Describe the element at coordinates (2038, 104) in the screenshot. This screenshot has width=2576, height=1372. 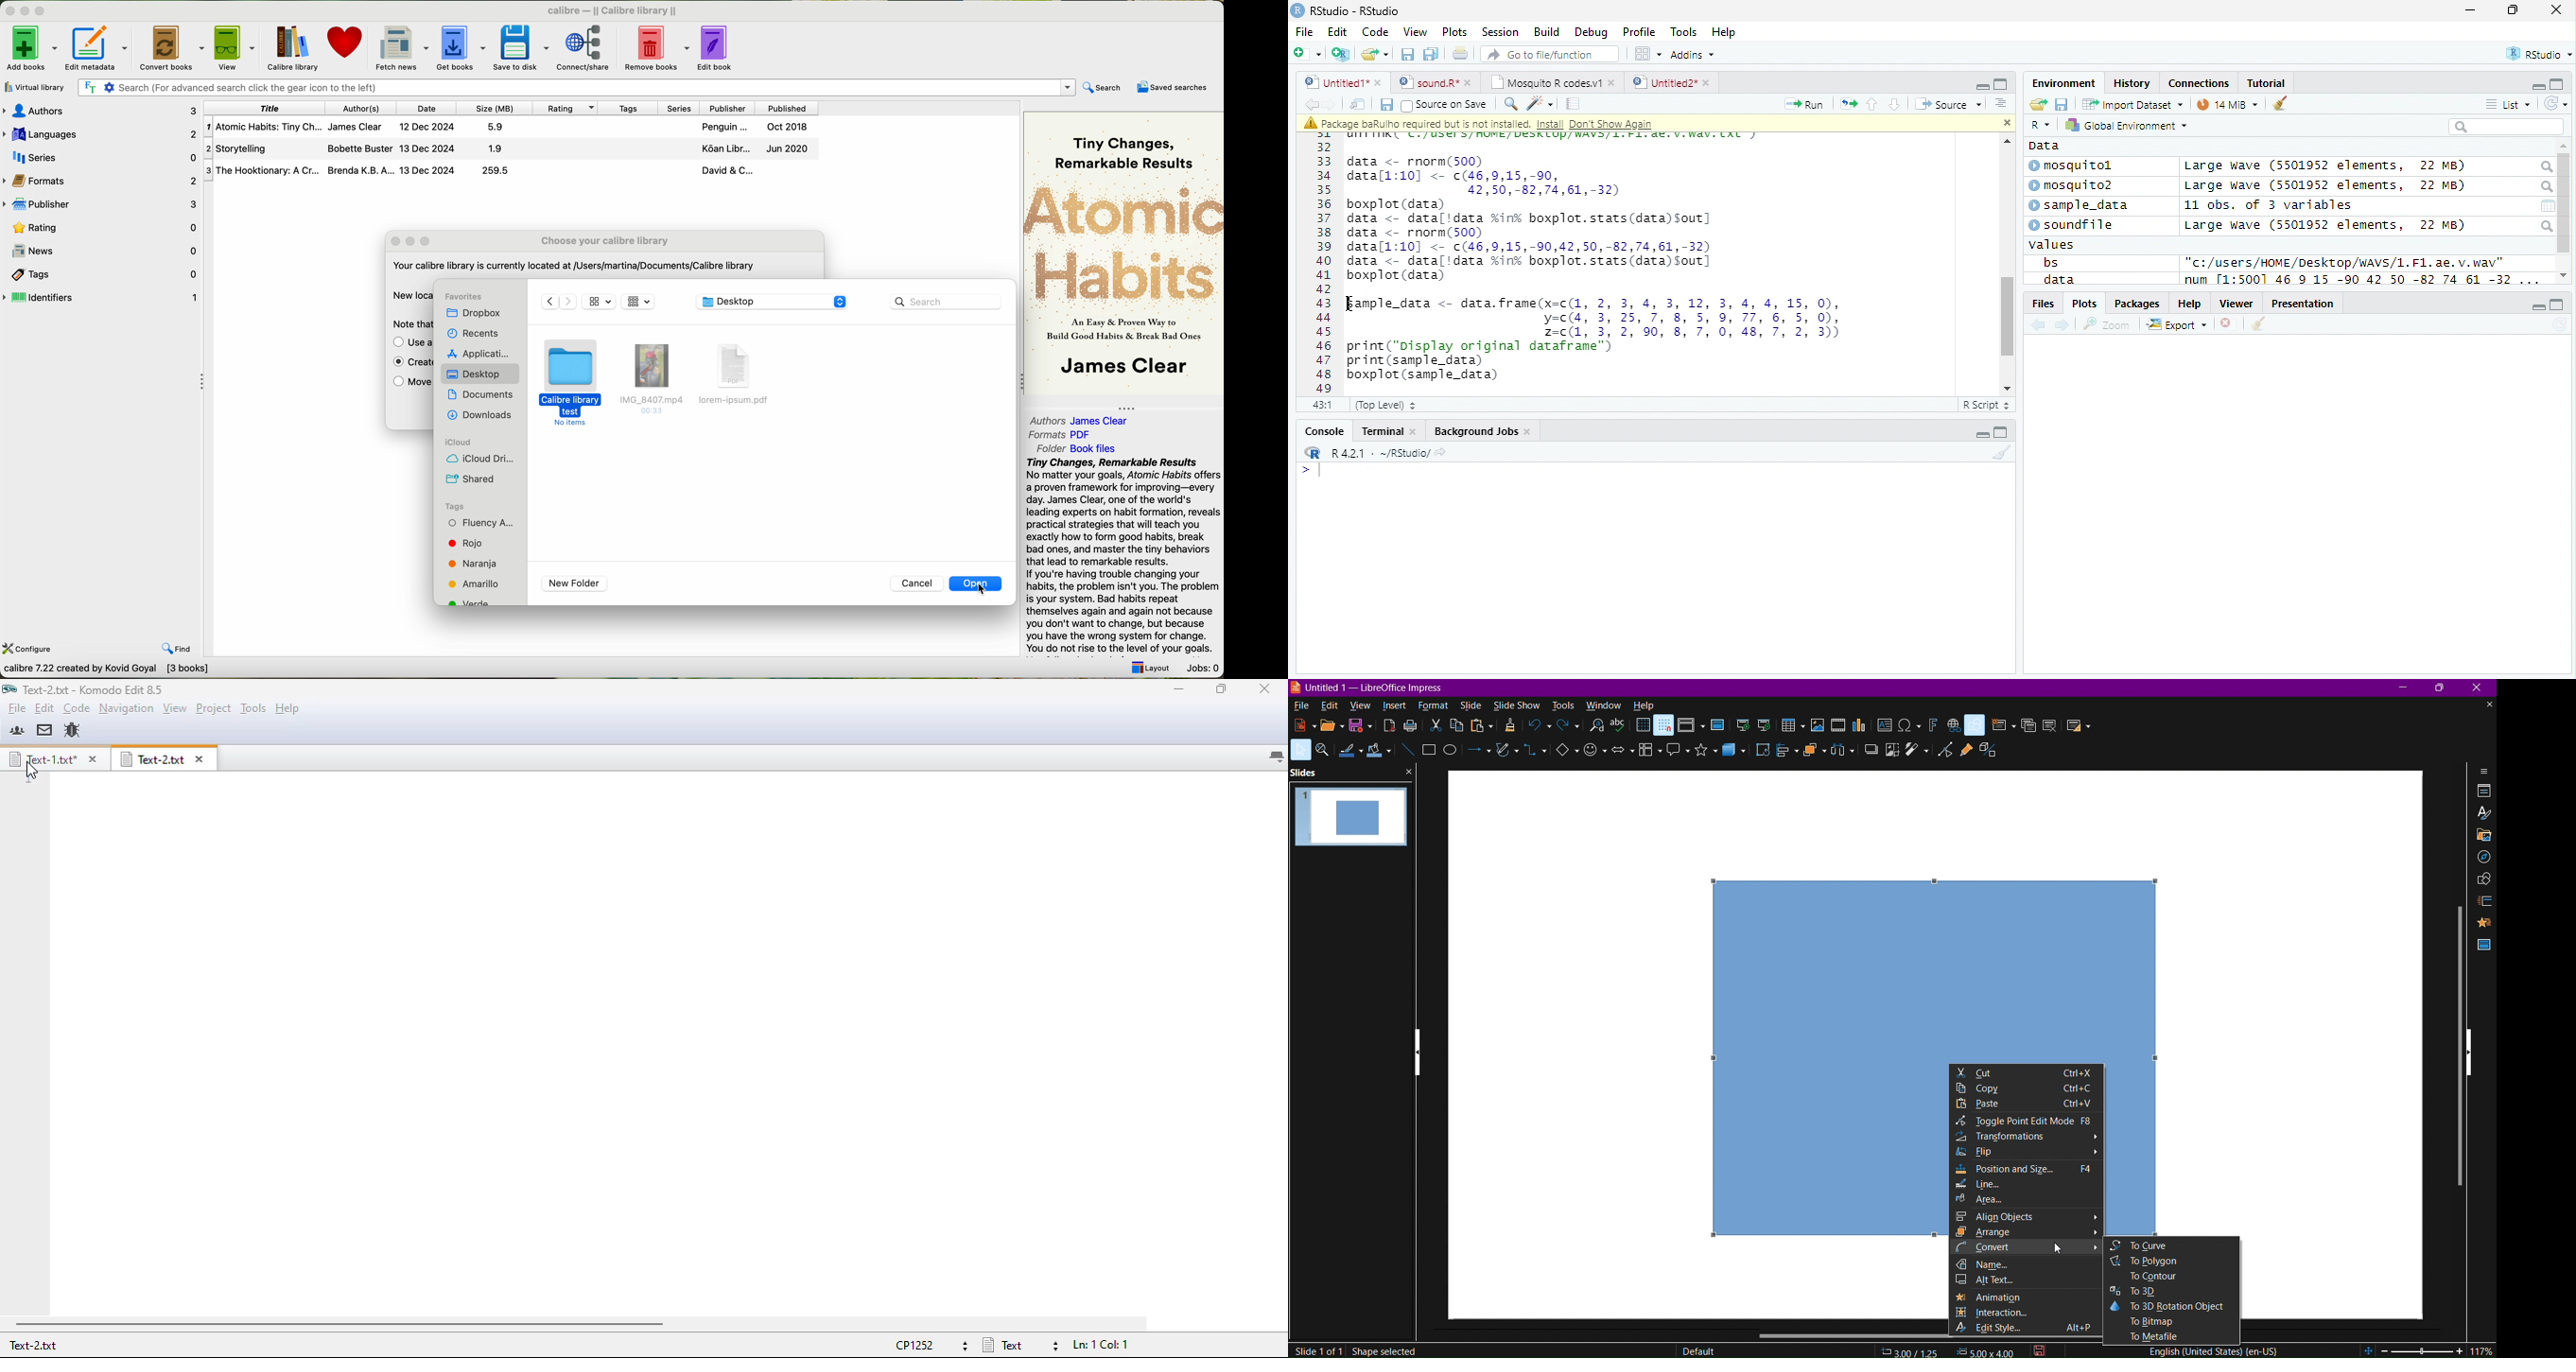
I see `Folder` at that location.